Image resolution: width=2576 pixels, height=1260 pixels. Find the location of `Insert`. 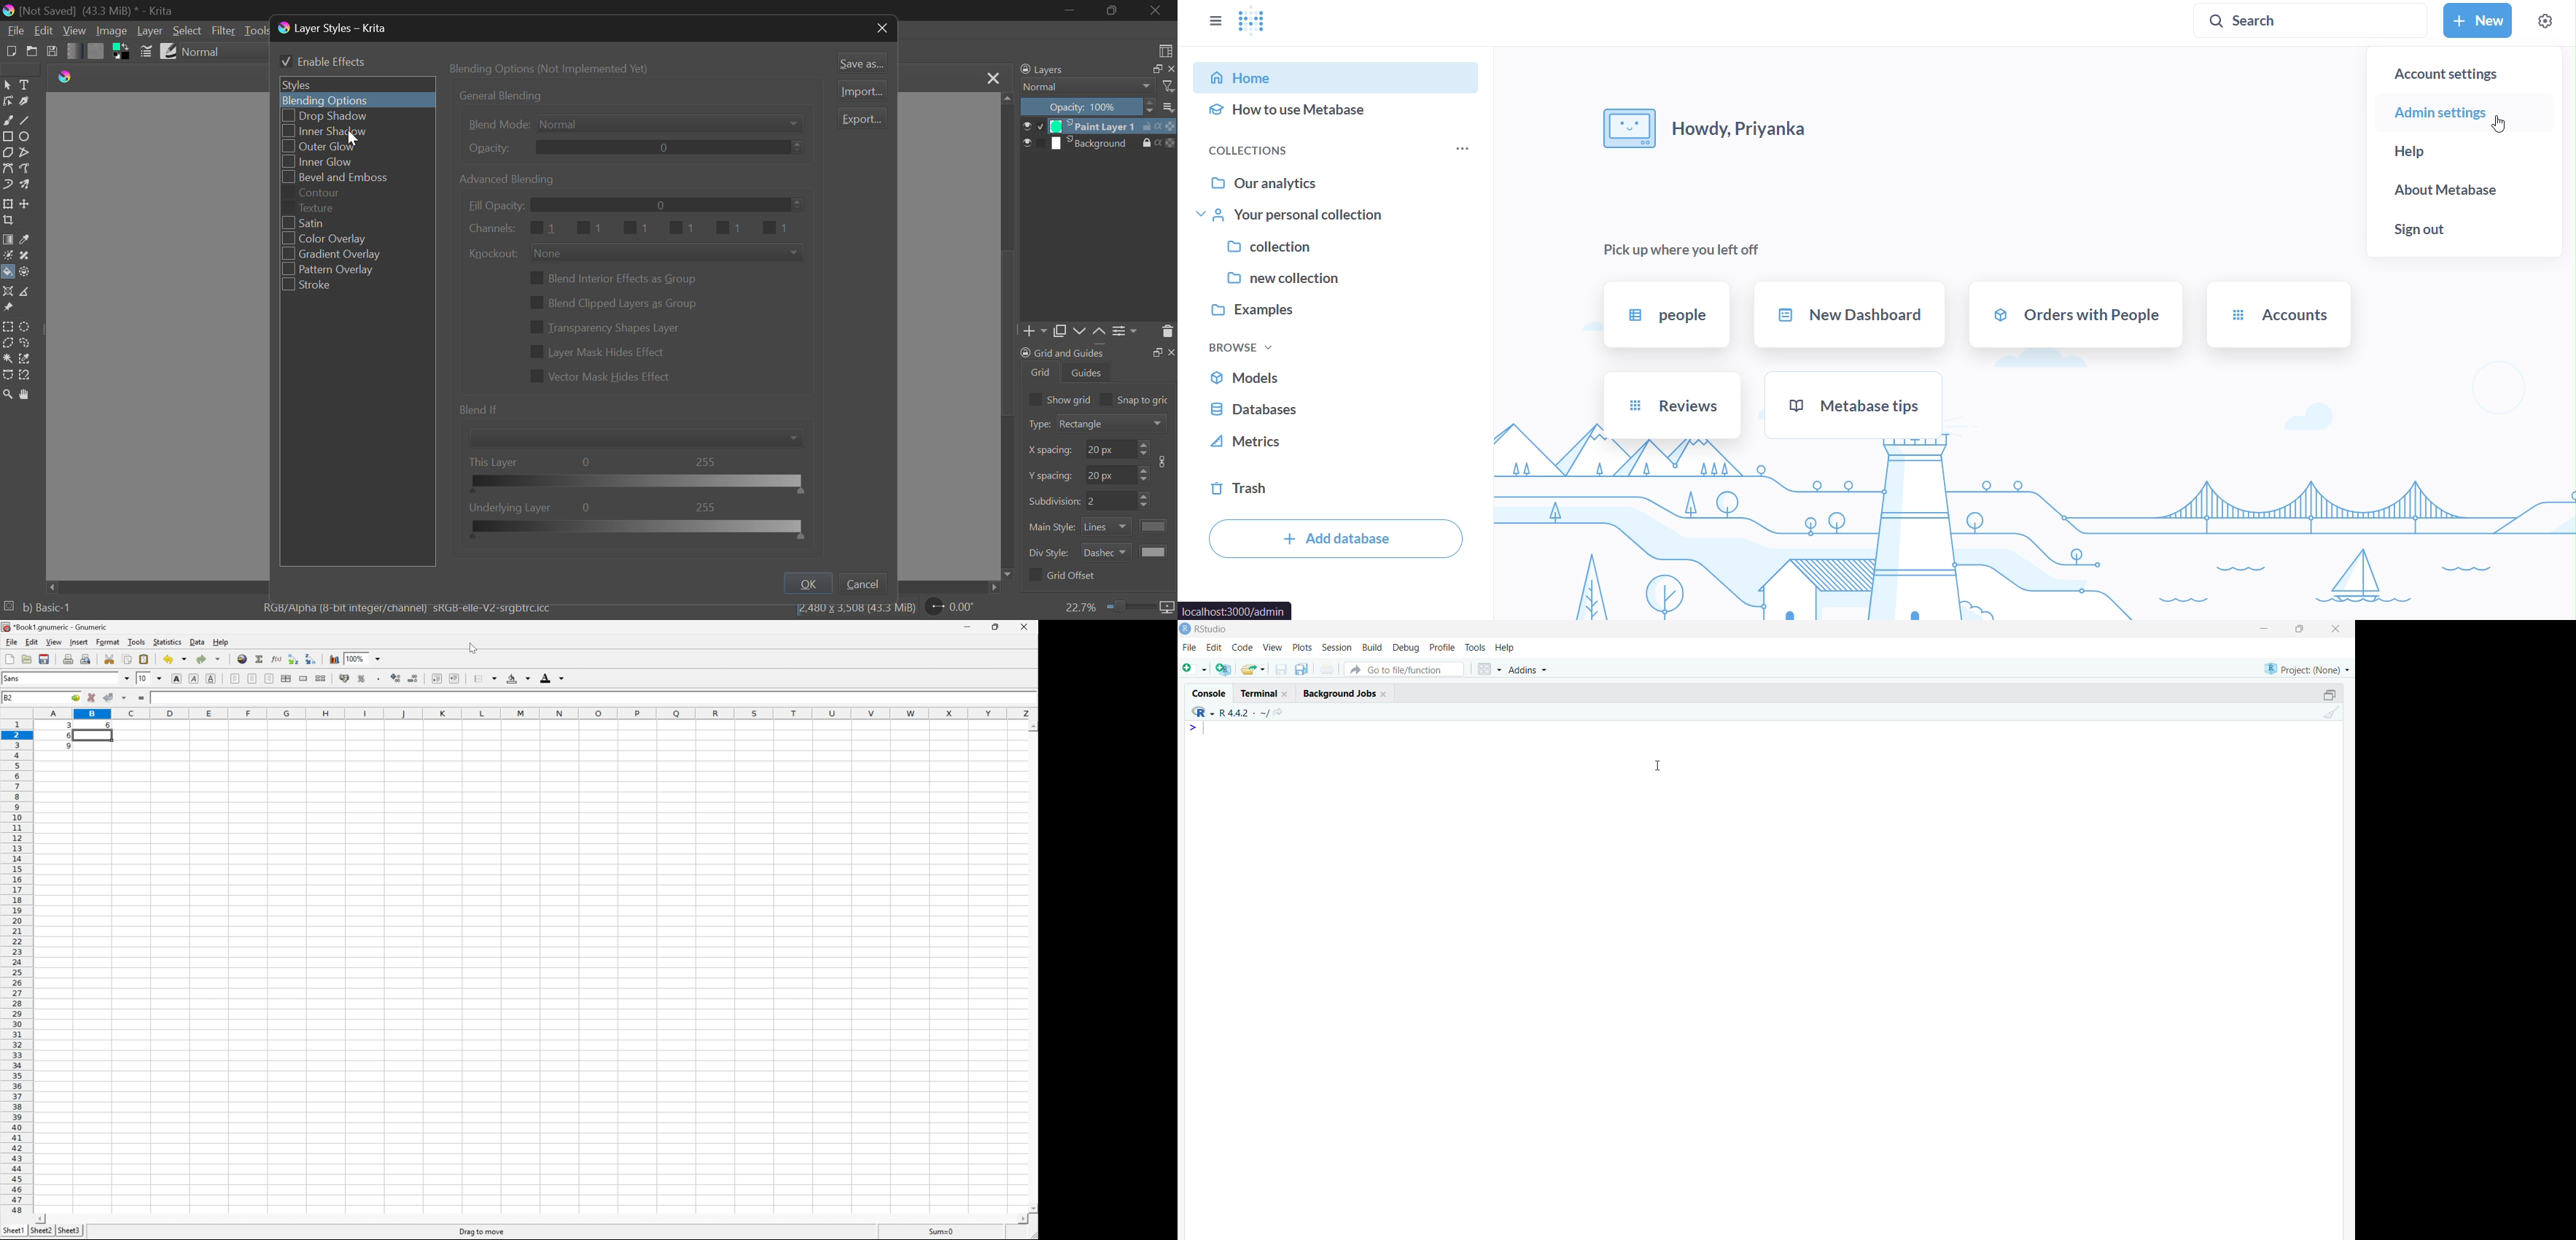

Insert is located at coordinates (79, 642).